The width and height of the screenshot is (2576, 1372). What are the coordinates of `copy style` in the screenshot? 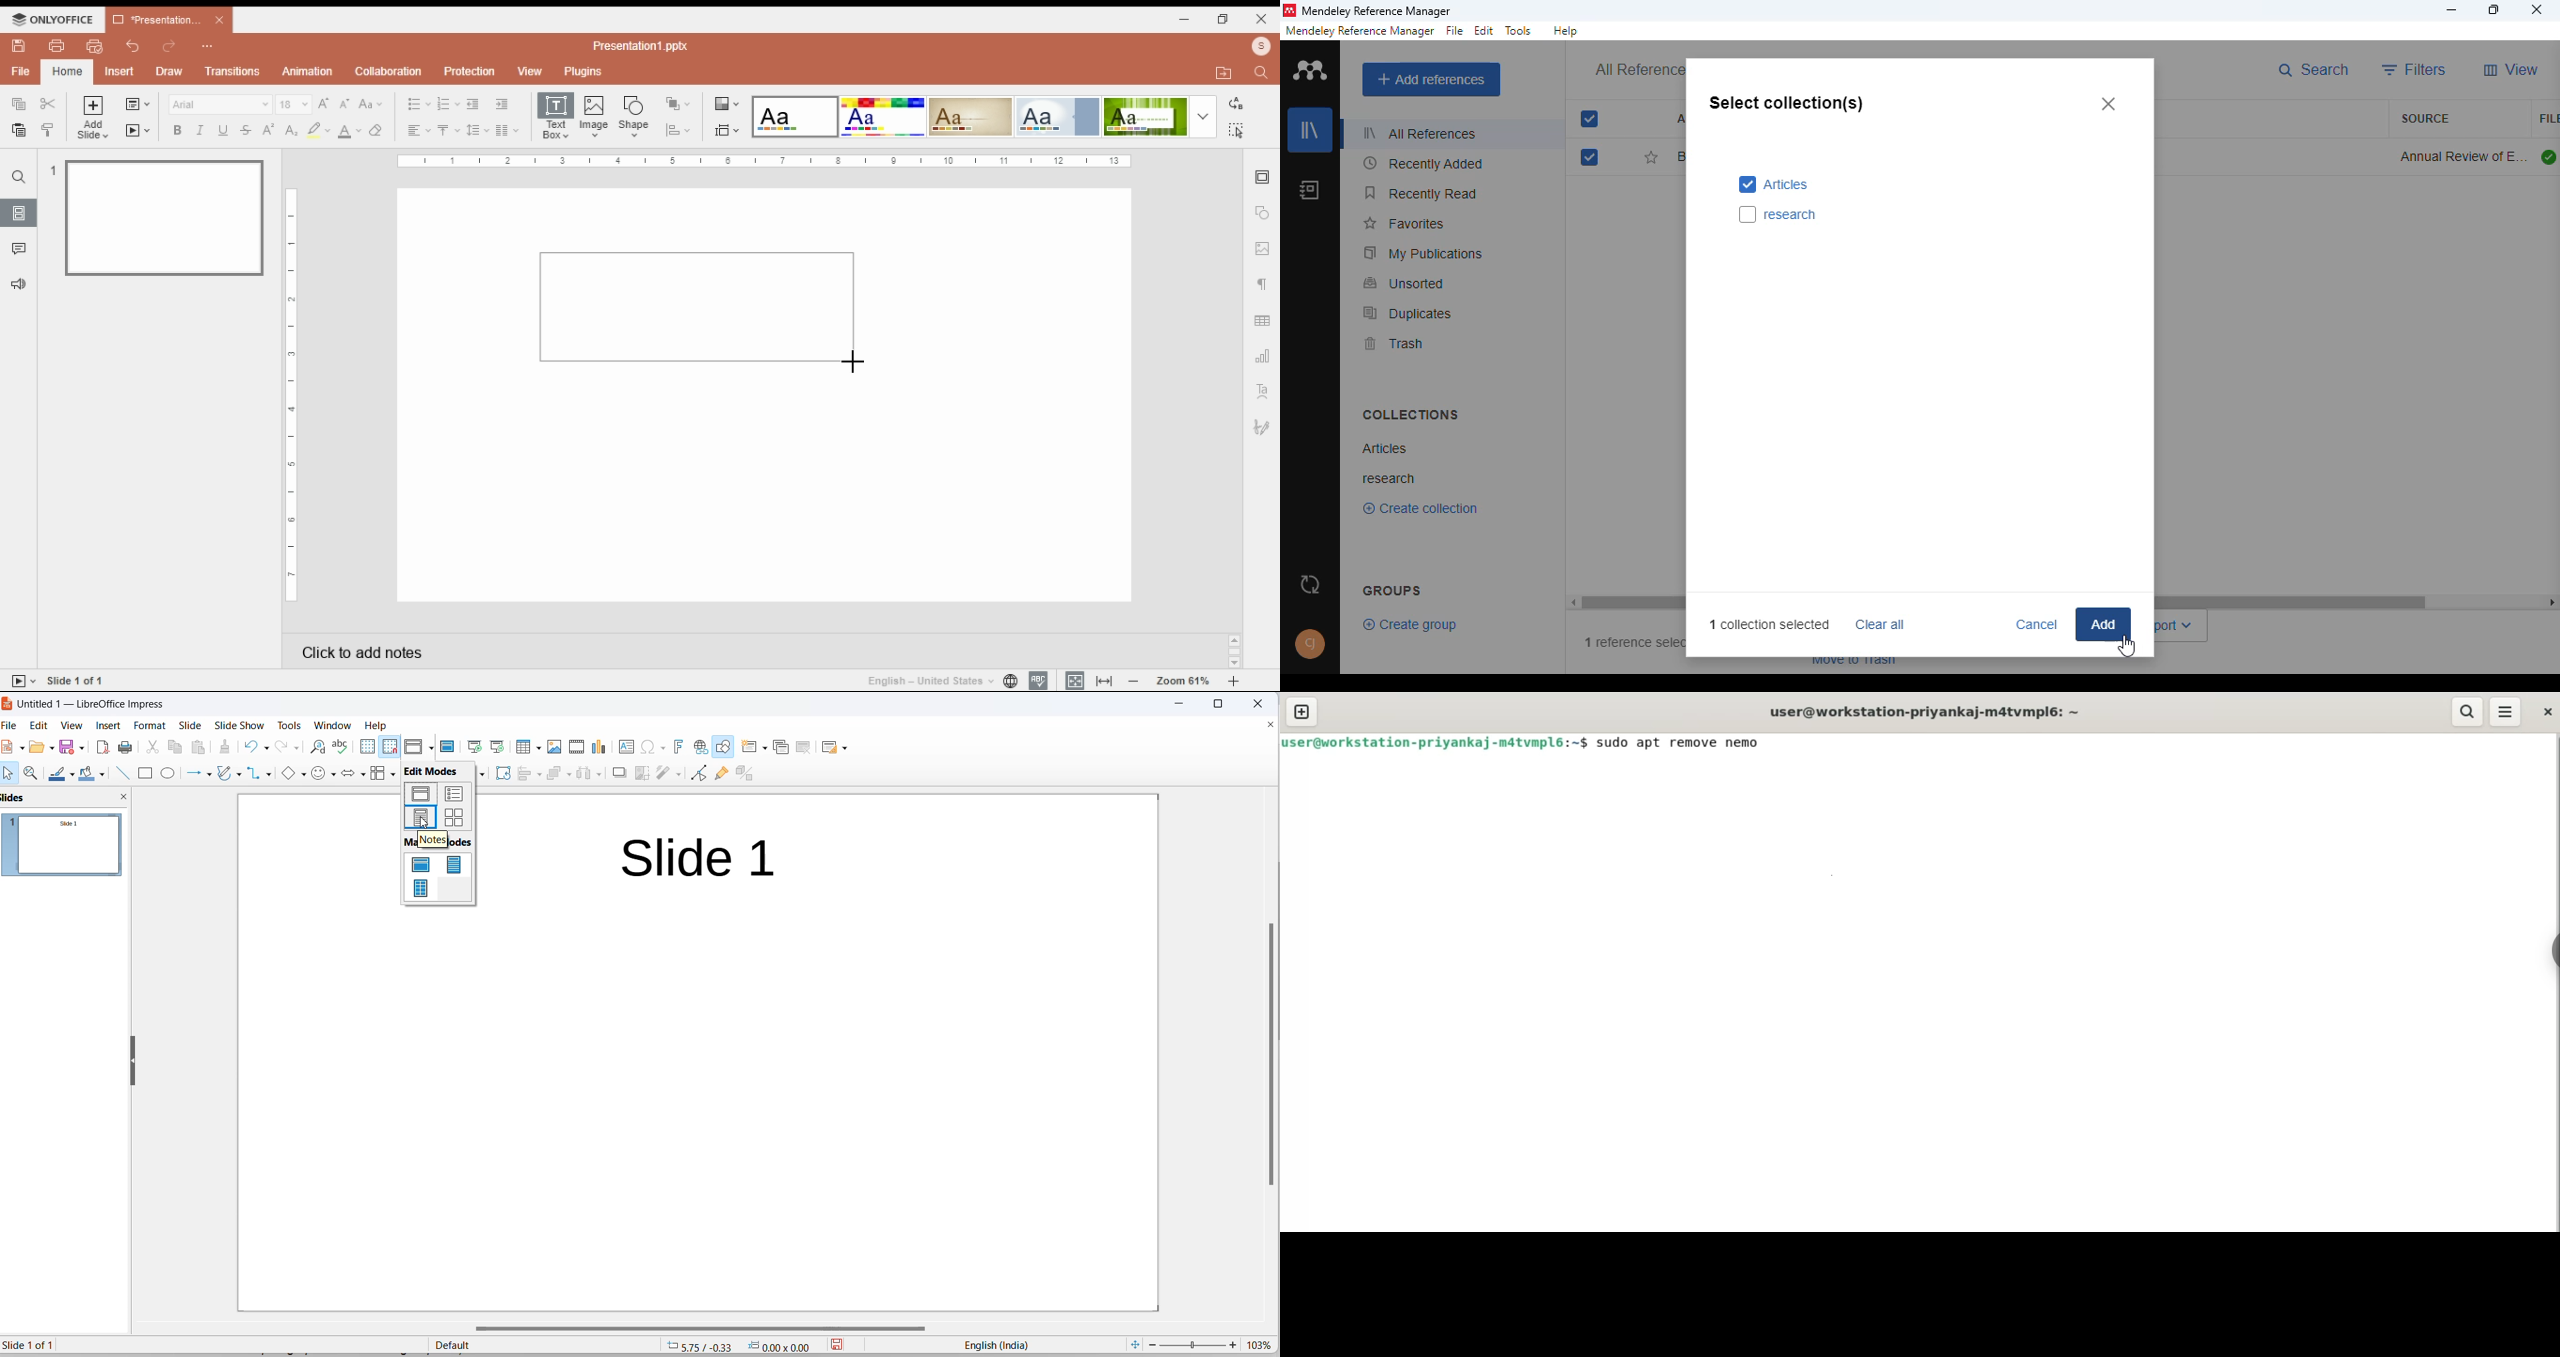 It's located at (47, 129).